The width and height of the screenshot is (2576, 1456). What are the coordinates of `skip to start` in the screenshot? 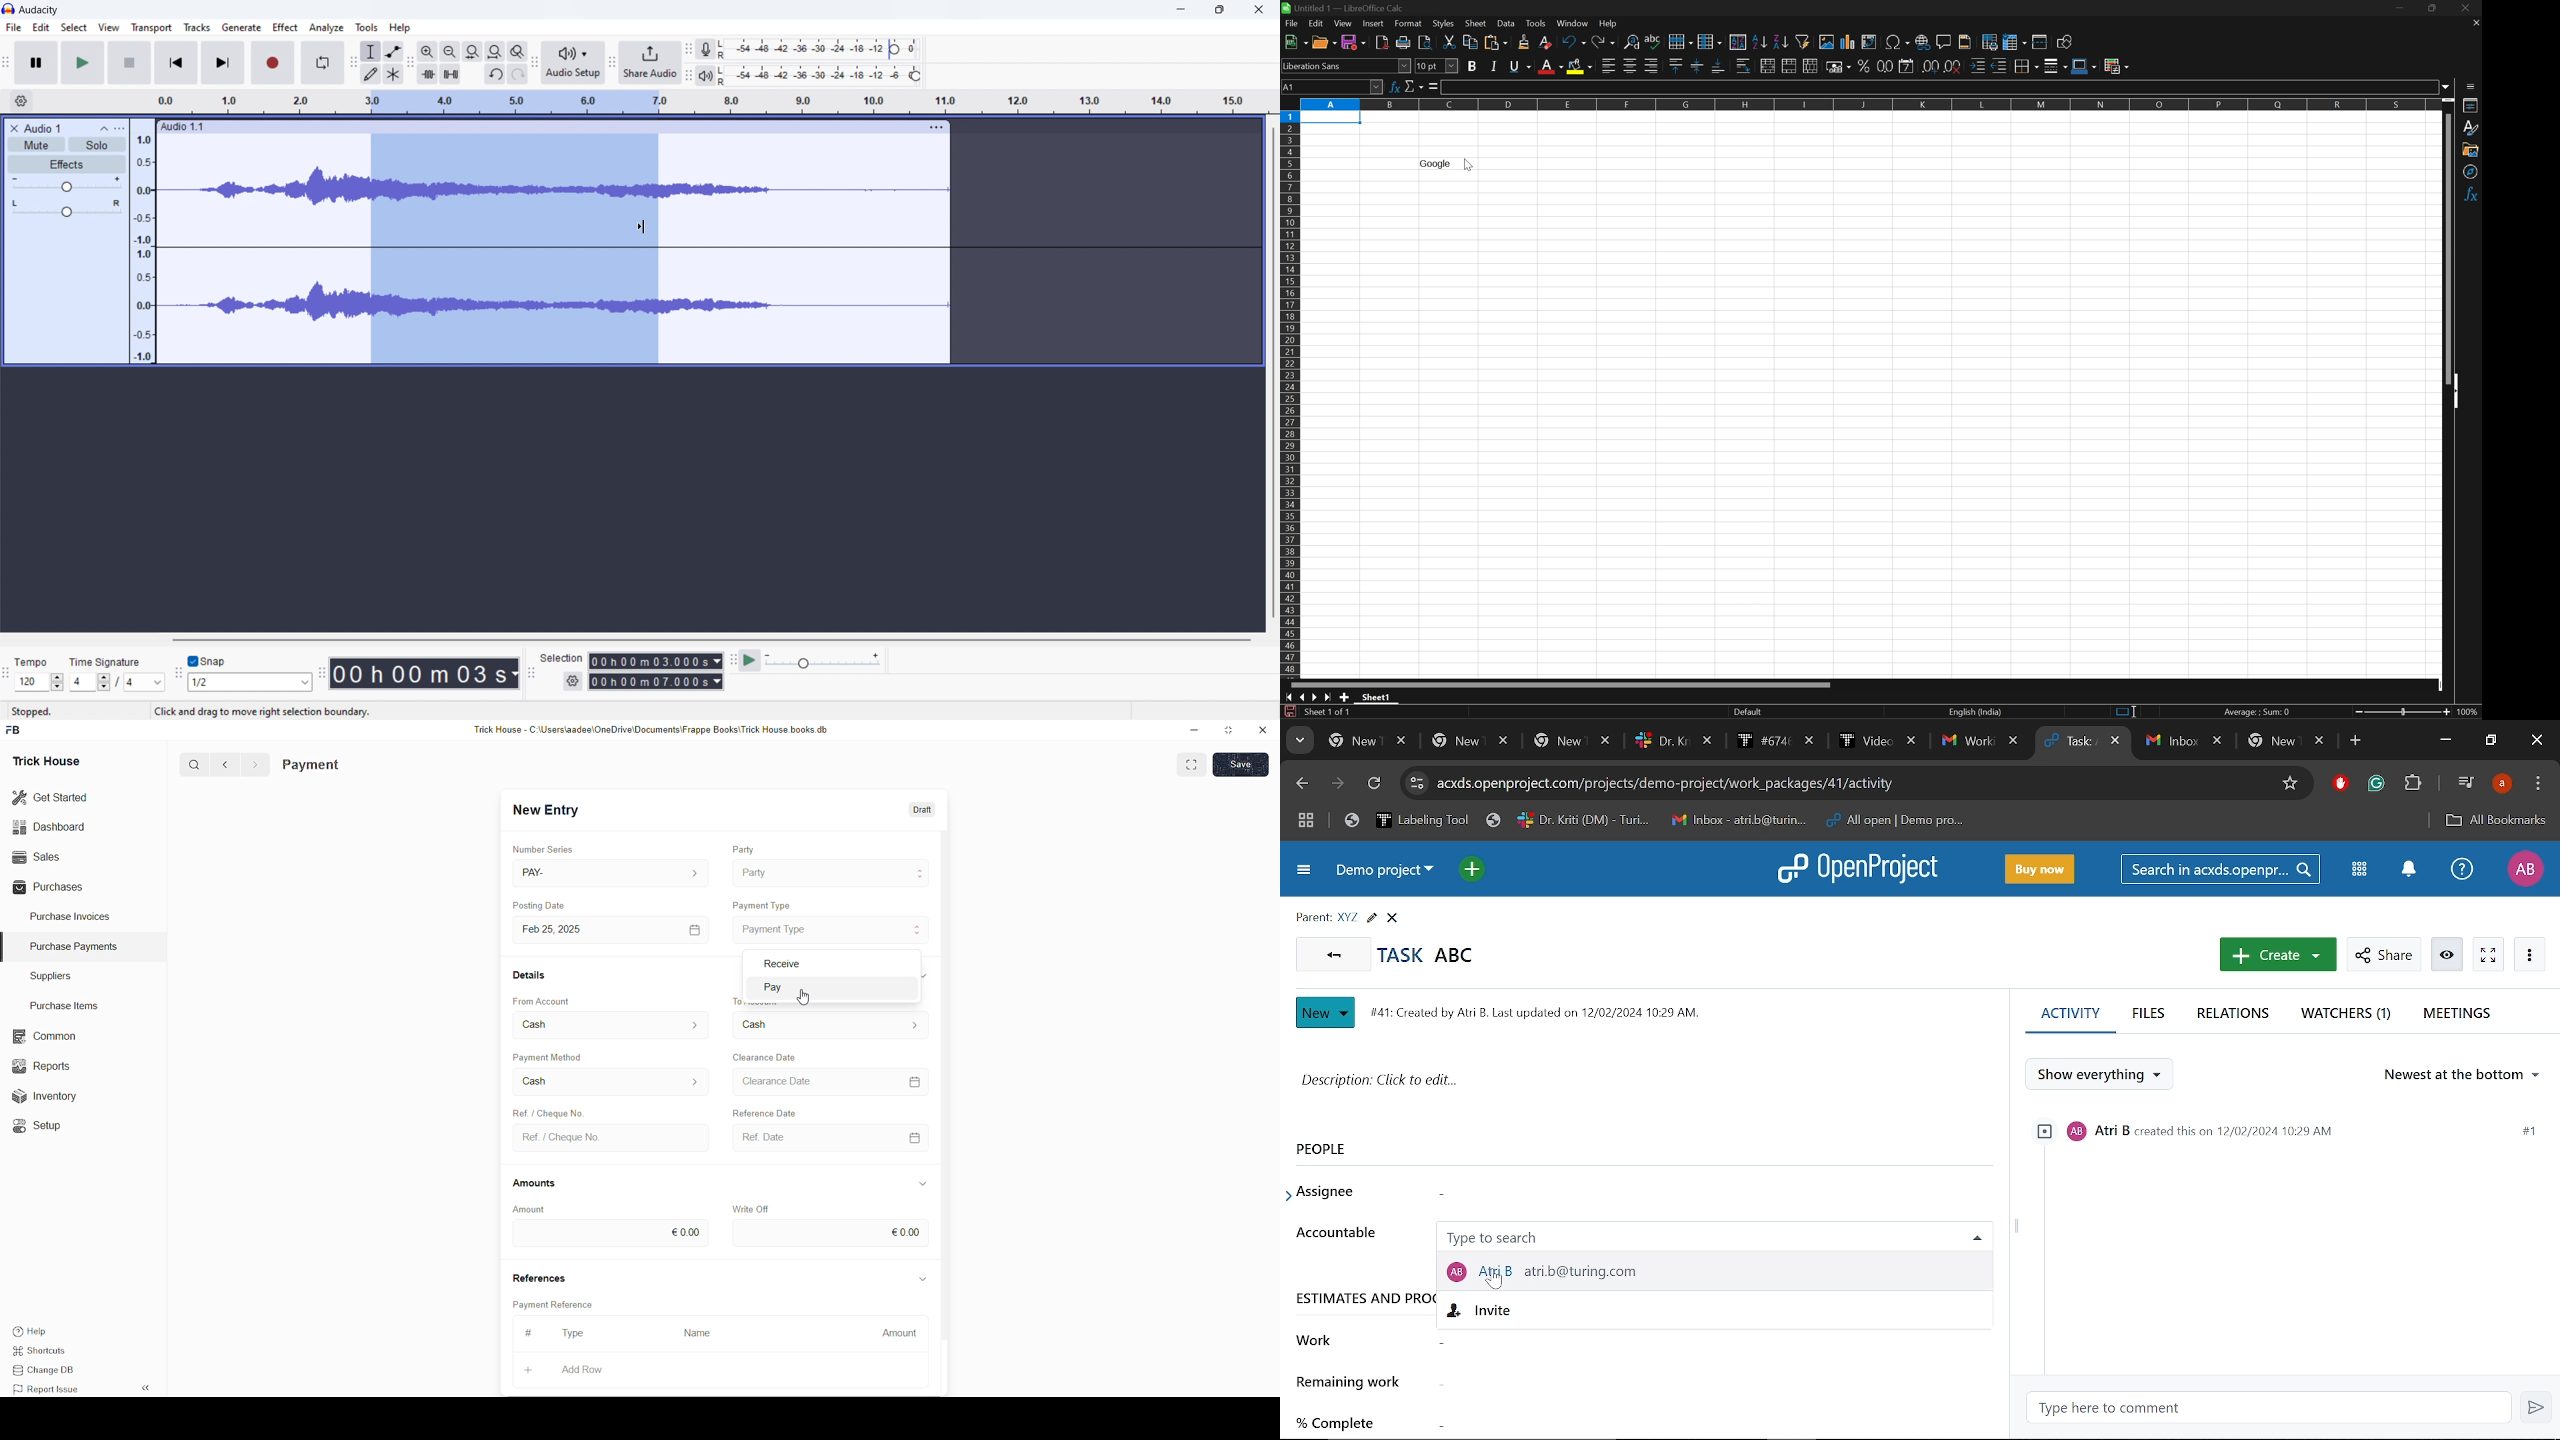 It's located at (175, 63).